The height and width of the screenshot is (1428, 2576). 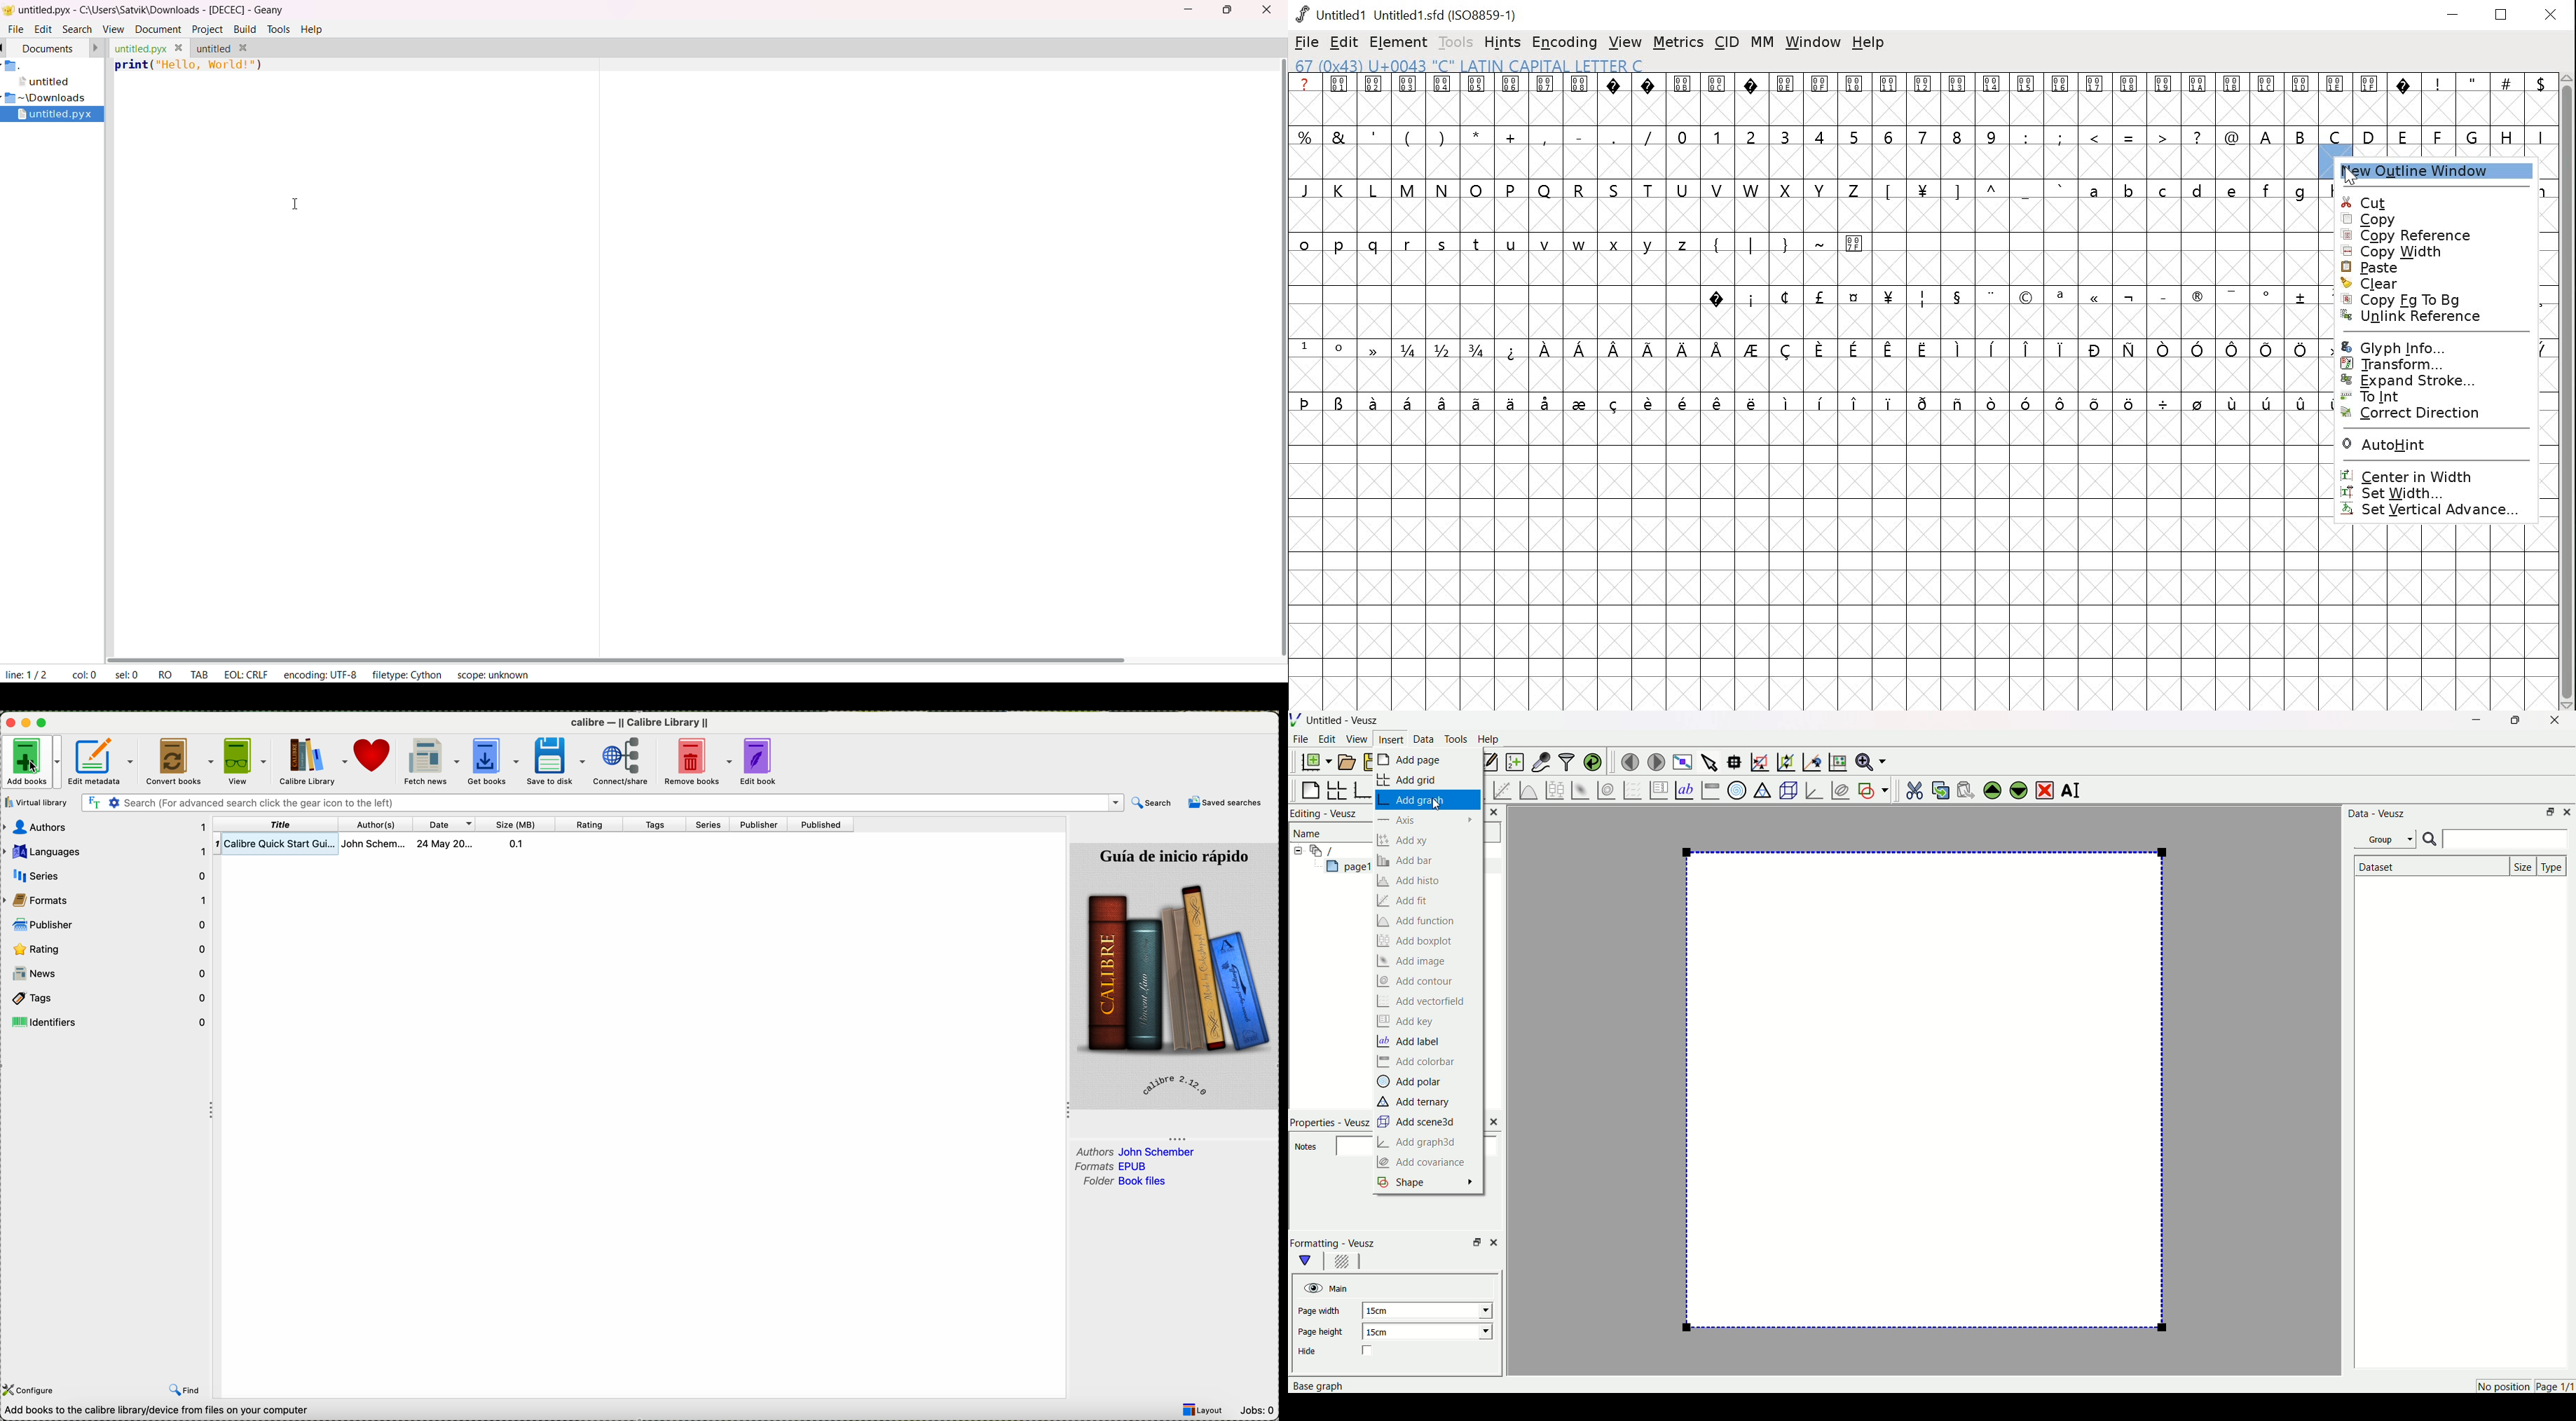 What do you see at coordinates (1683, 789) in the screenshot?
I see `text label` at bounding box center [1683, 789].